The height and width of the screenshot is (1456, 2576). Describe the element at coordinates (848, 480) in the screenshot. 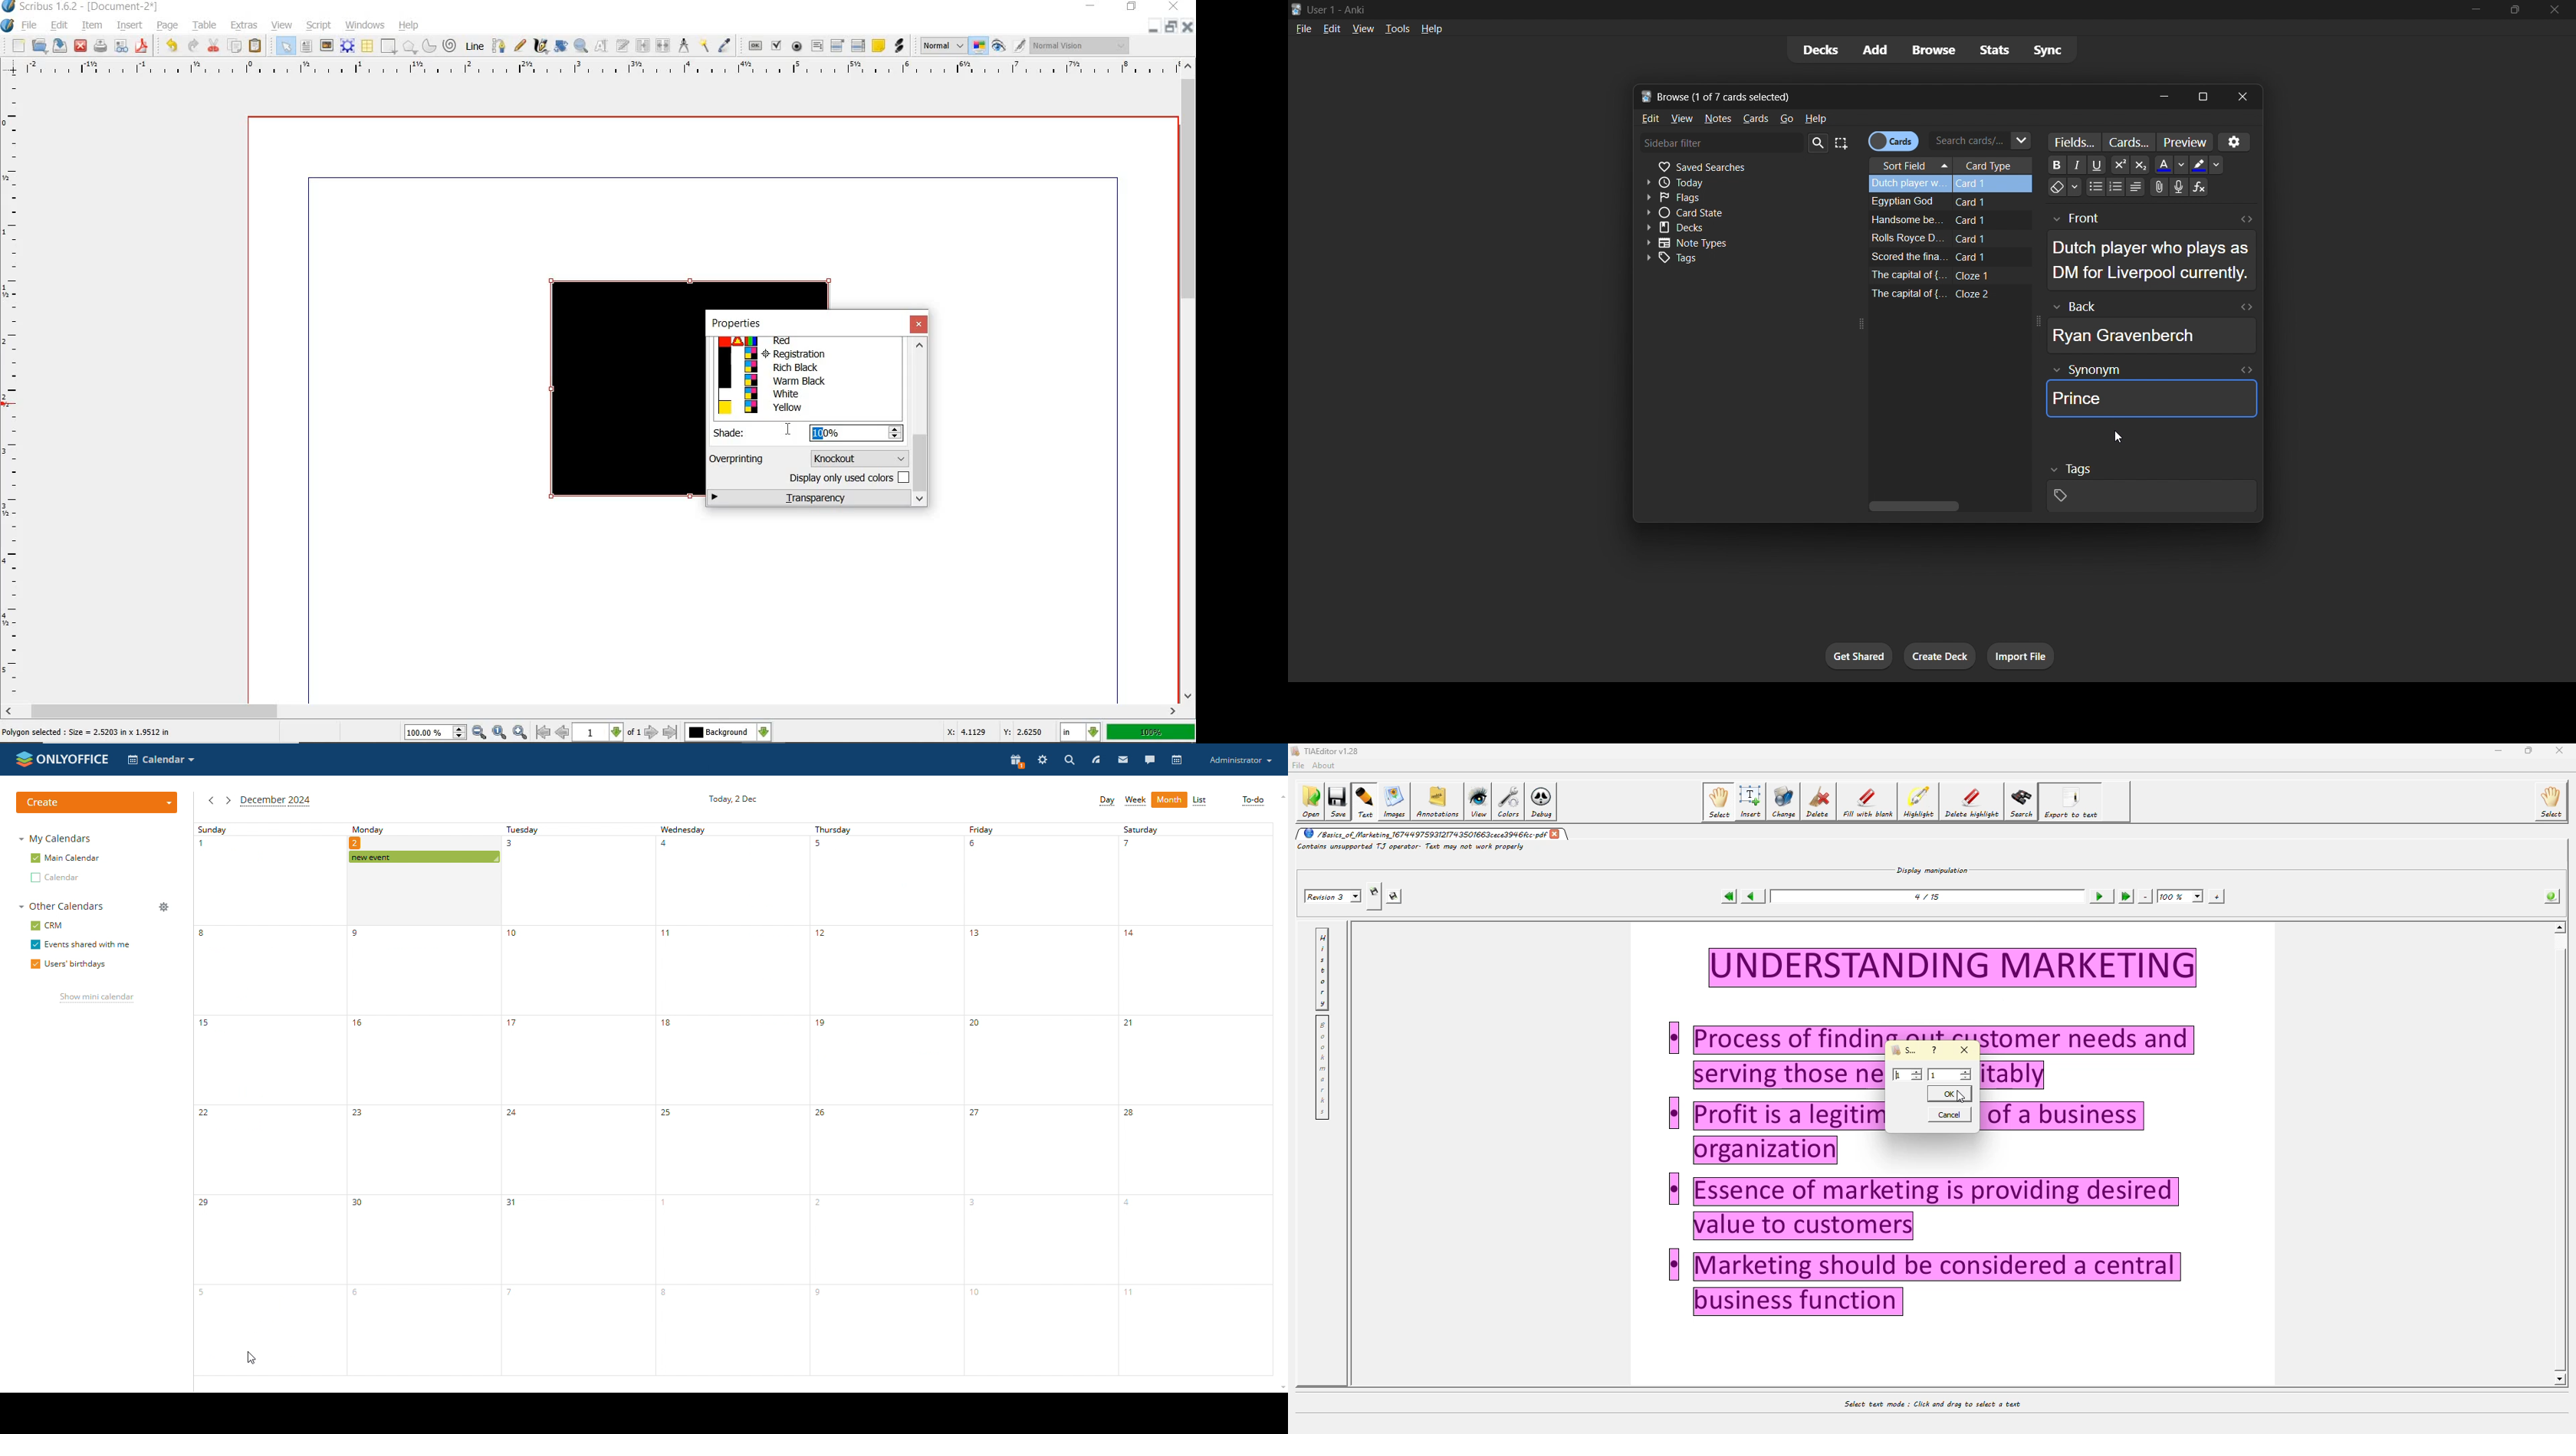

I see `display only used colors` at that location.